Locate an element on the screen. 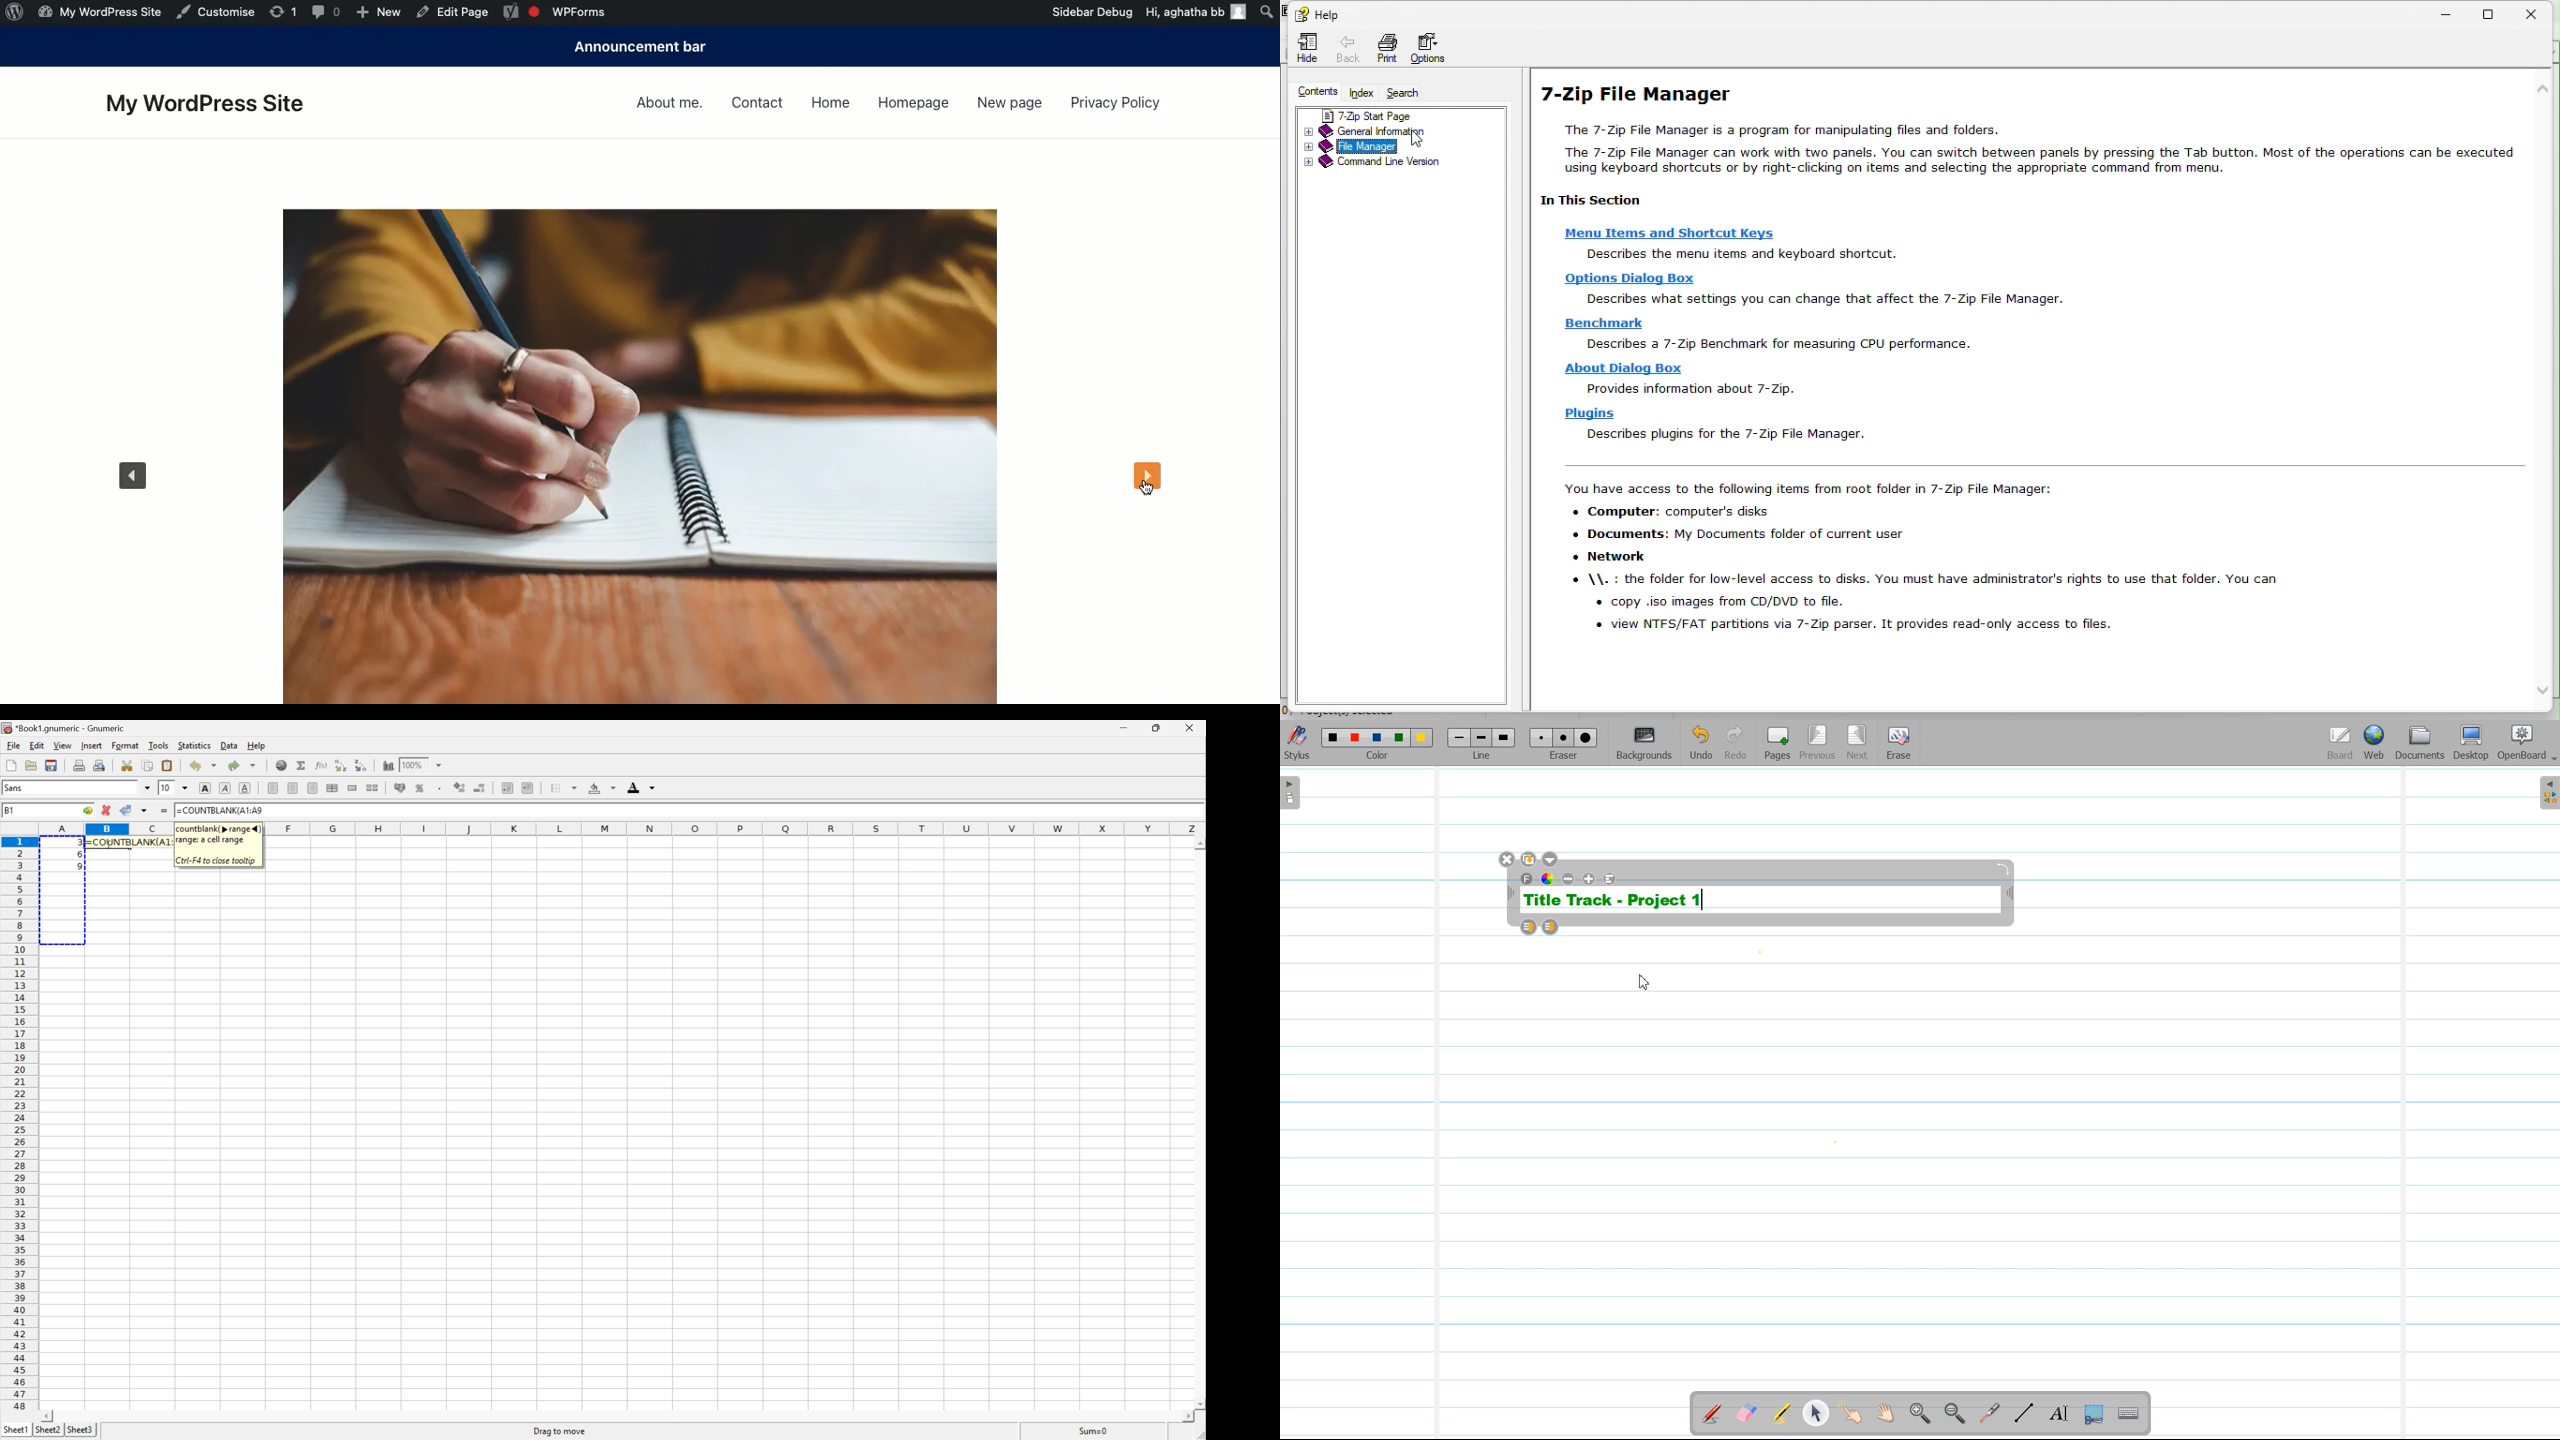 The height and width of the screenshot is (1456, 2576). Copy selection is located at coordinates (148, 765).